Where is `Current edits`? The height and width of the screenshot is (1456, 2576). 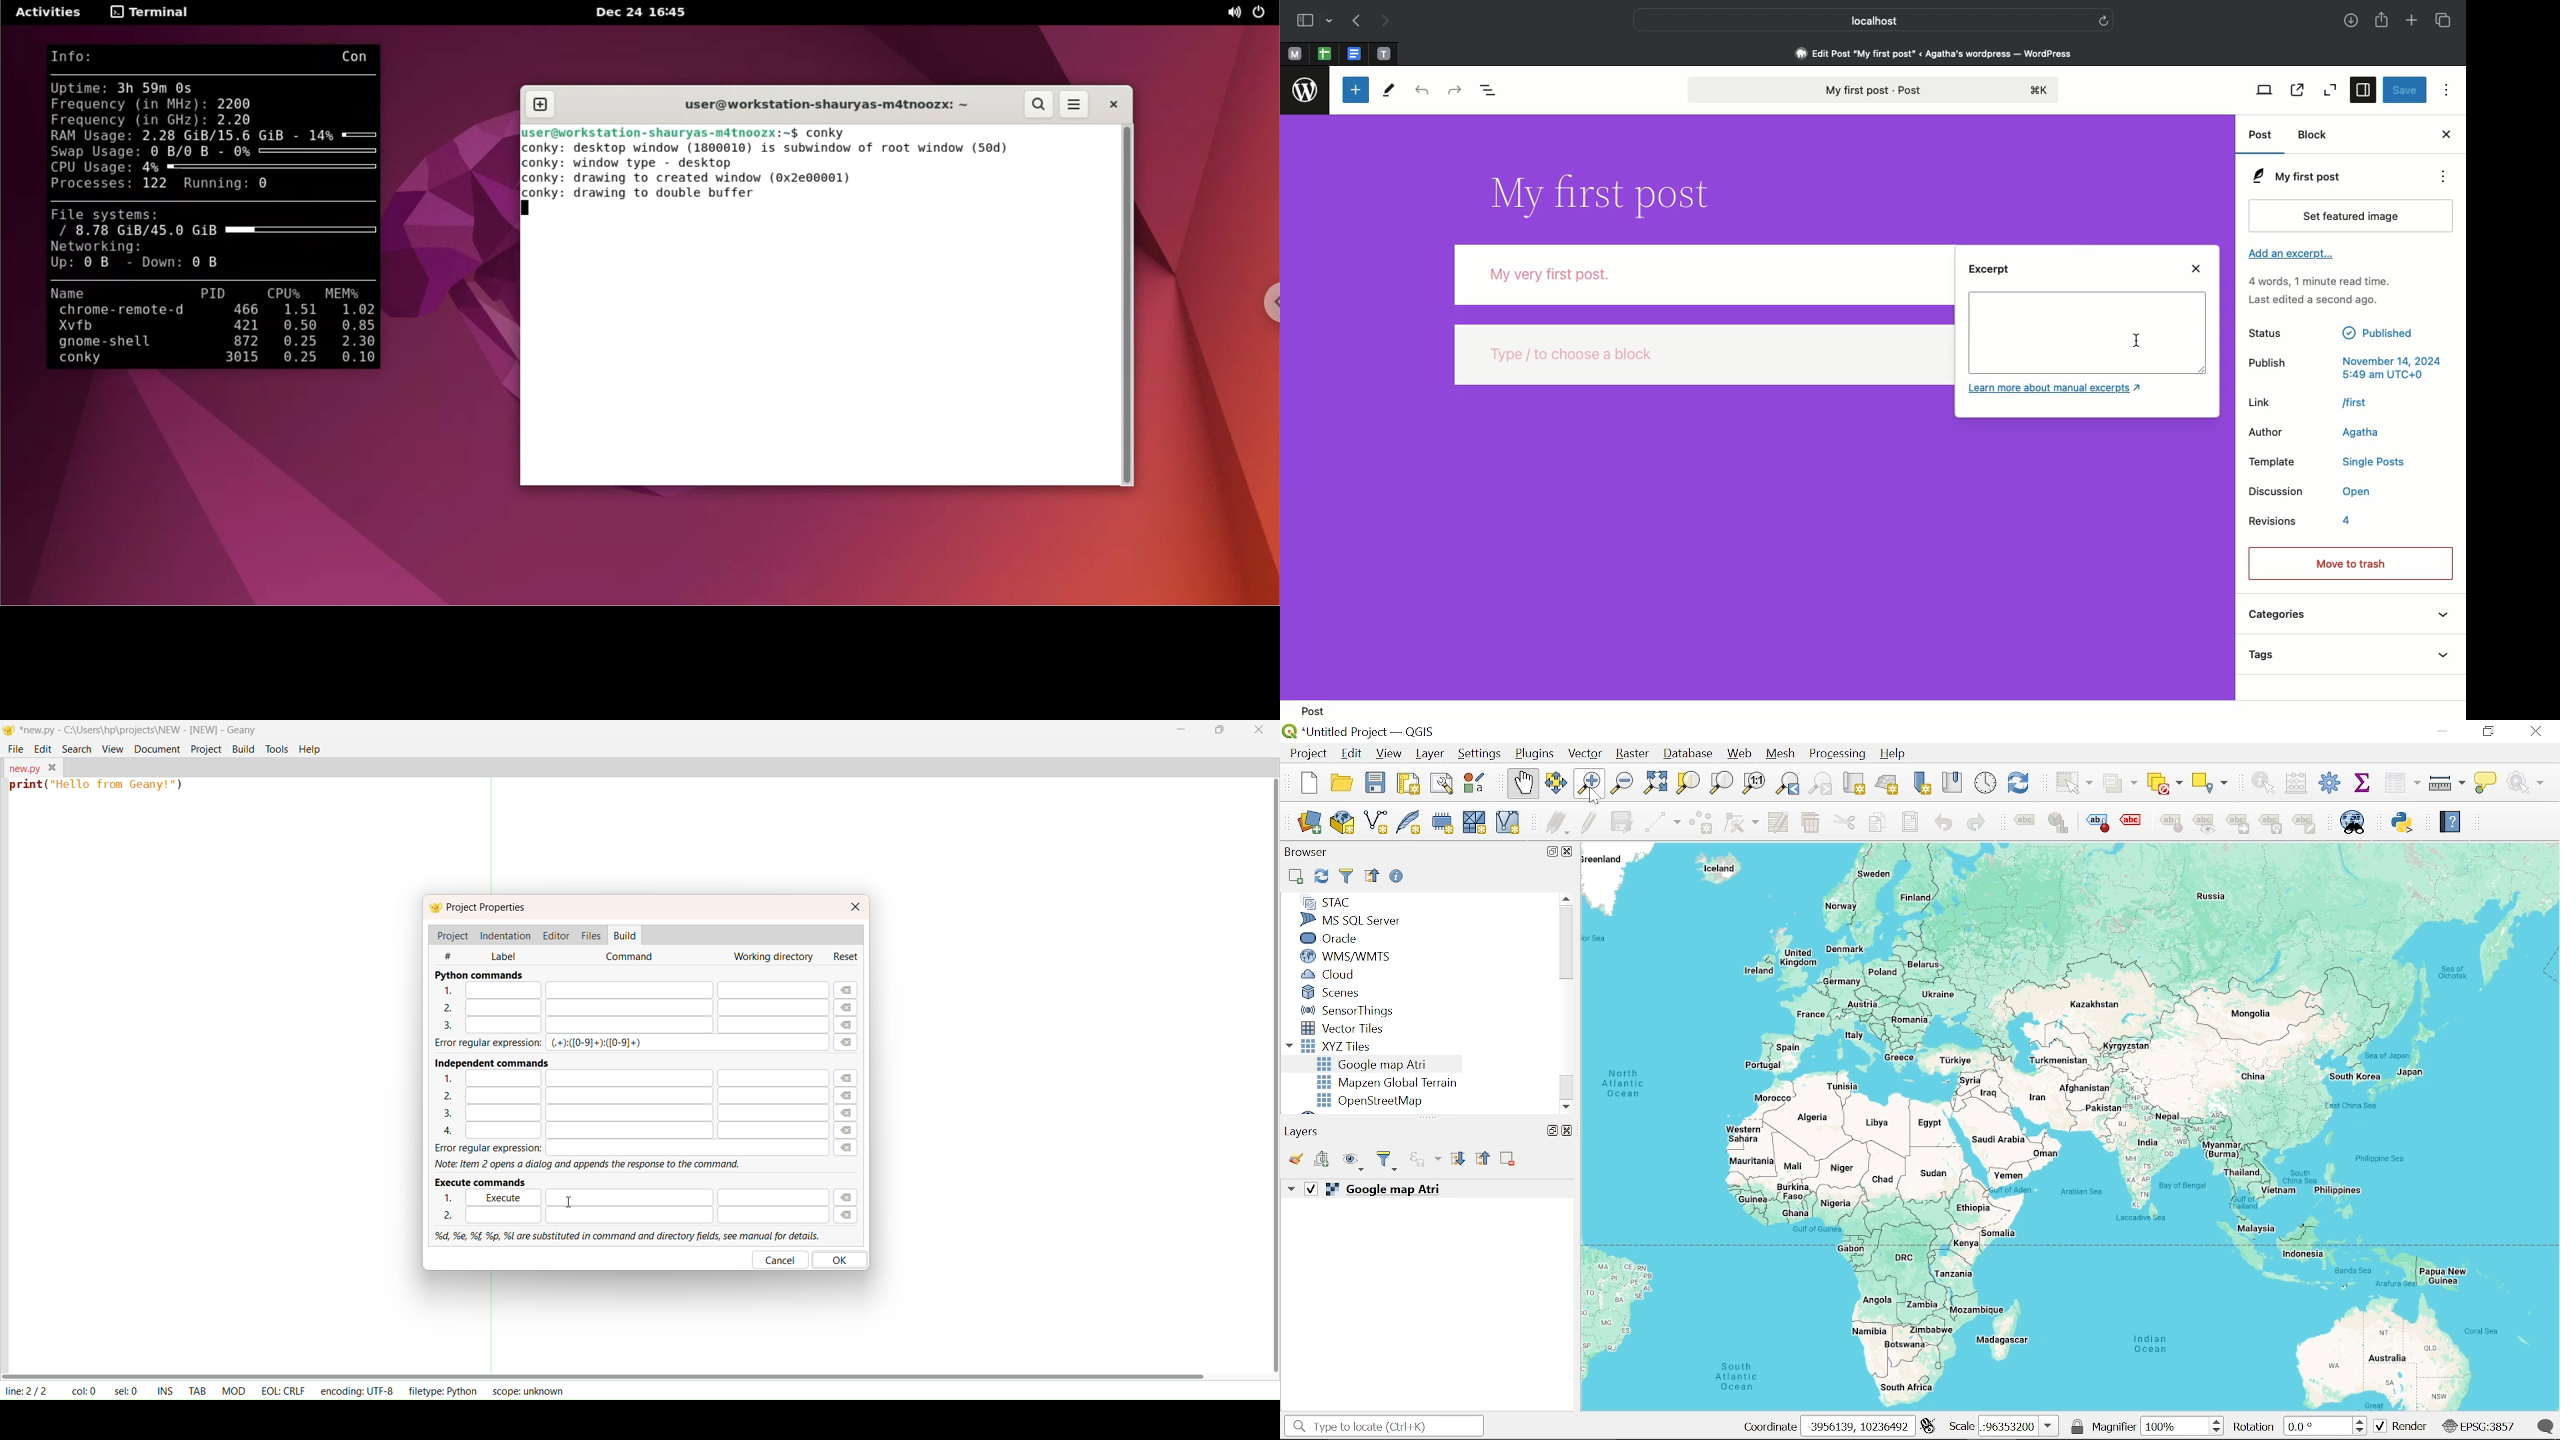 Current edits is located at coordinates (1559, 824).